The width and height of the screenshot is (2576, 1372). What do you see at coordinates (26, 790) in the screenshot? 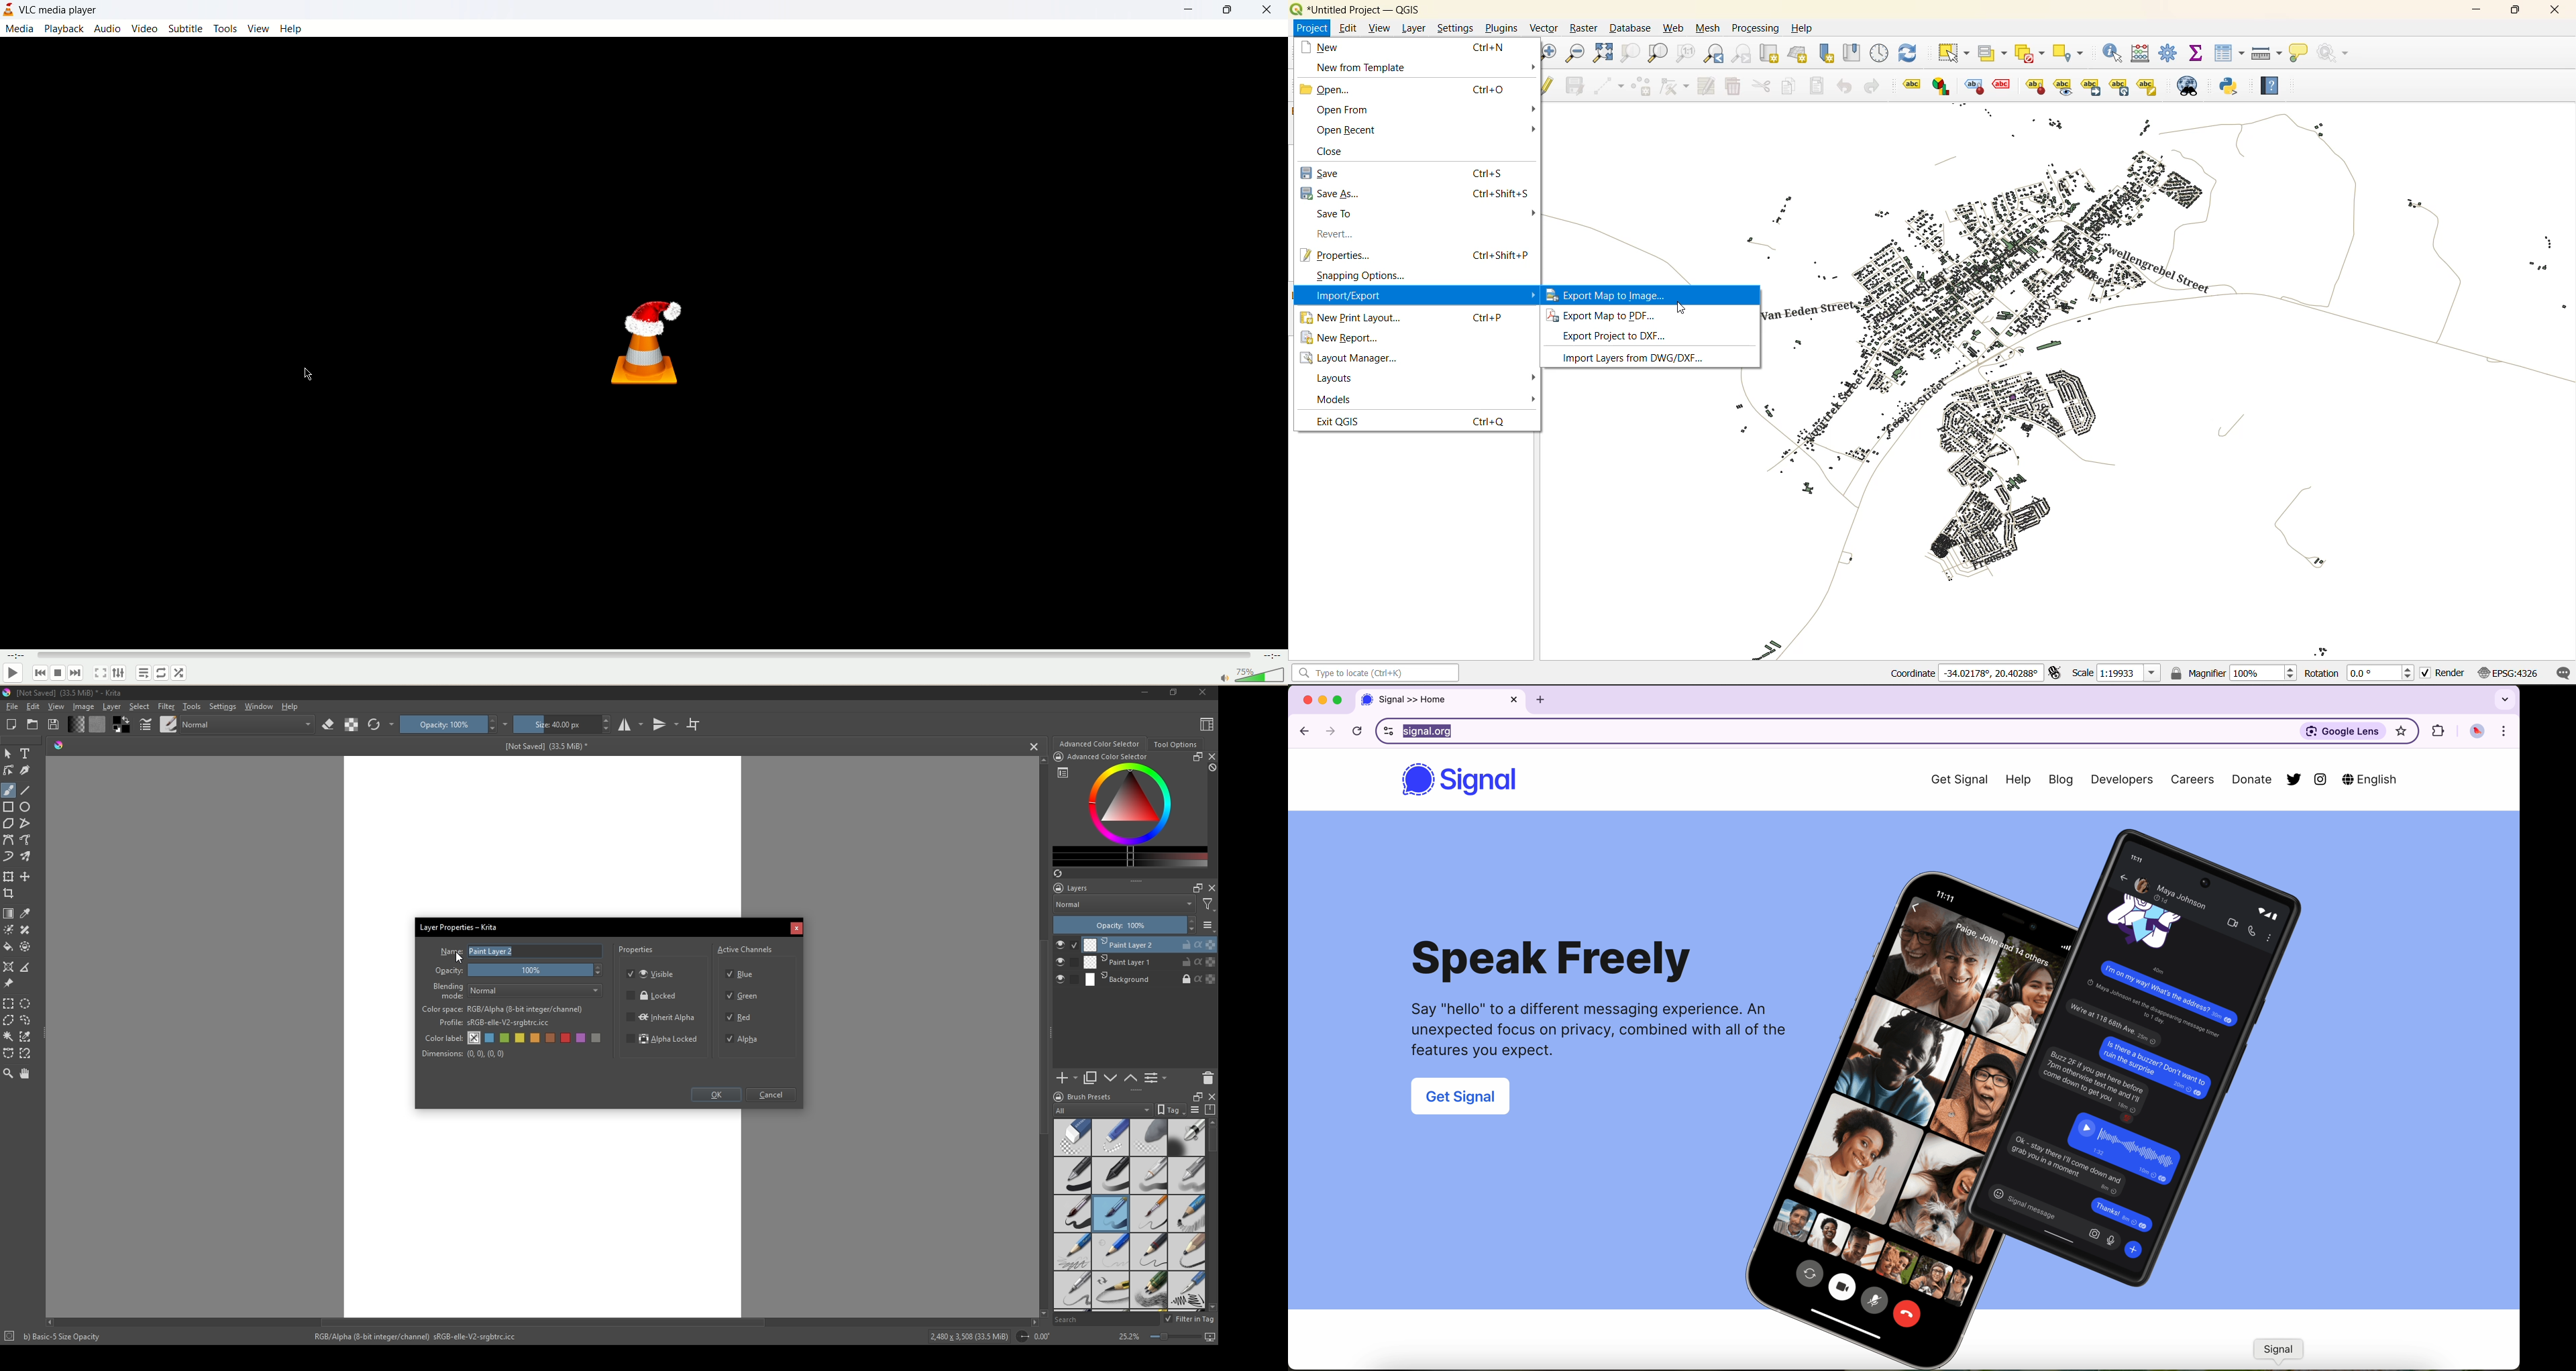
I see `line` at bounding box center [26, 790].